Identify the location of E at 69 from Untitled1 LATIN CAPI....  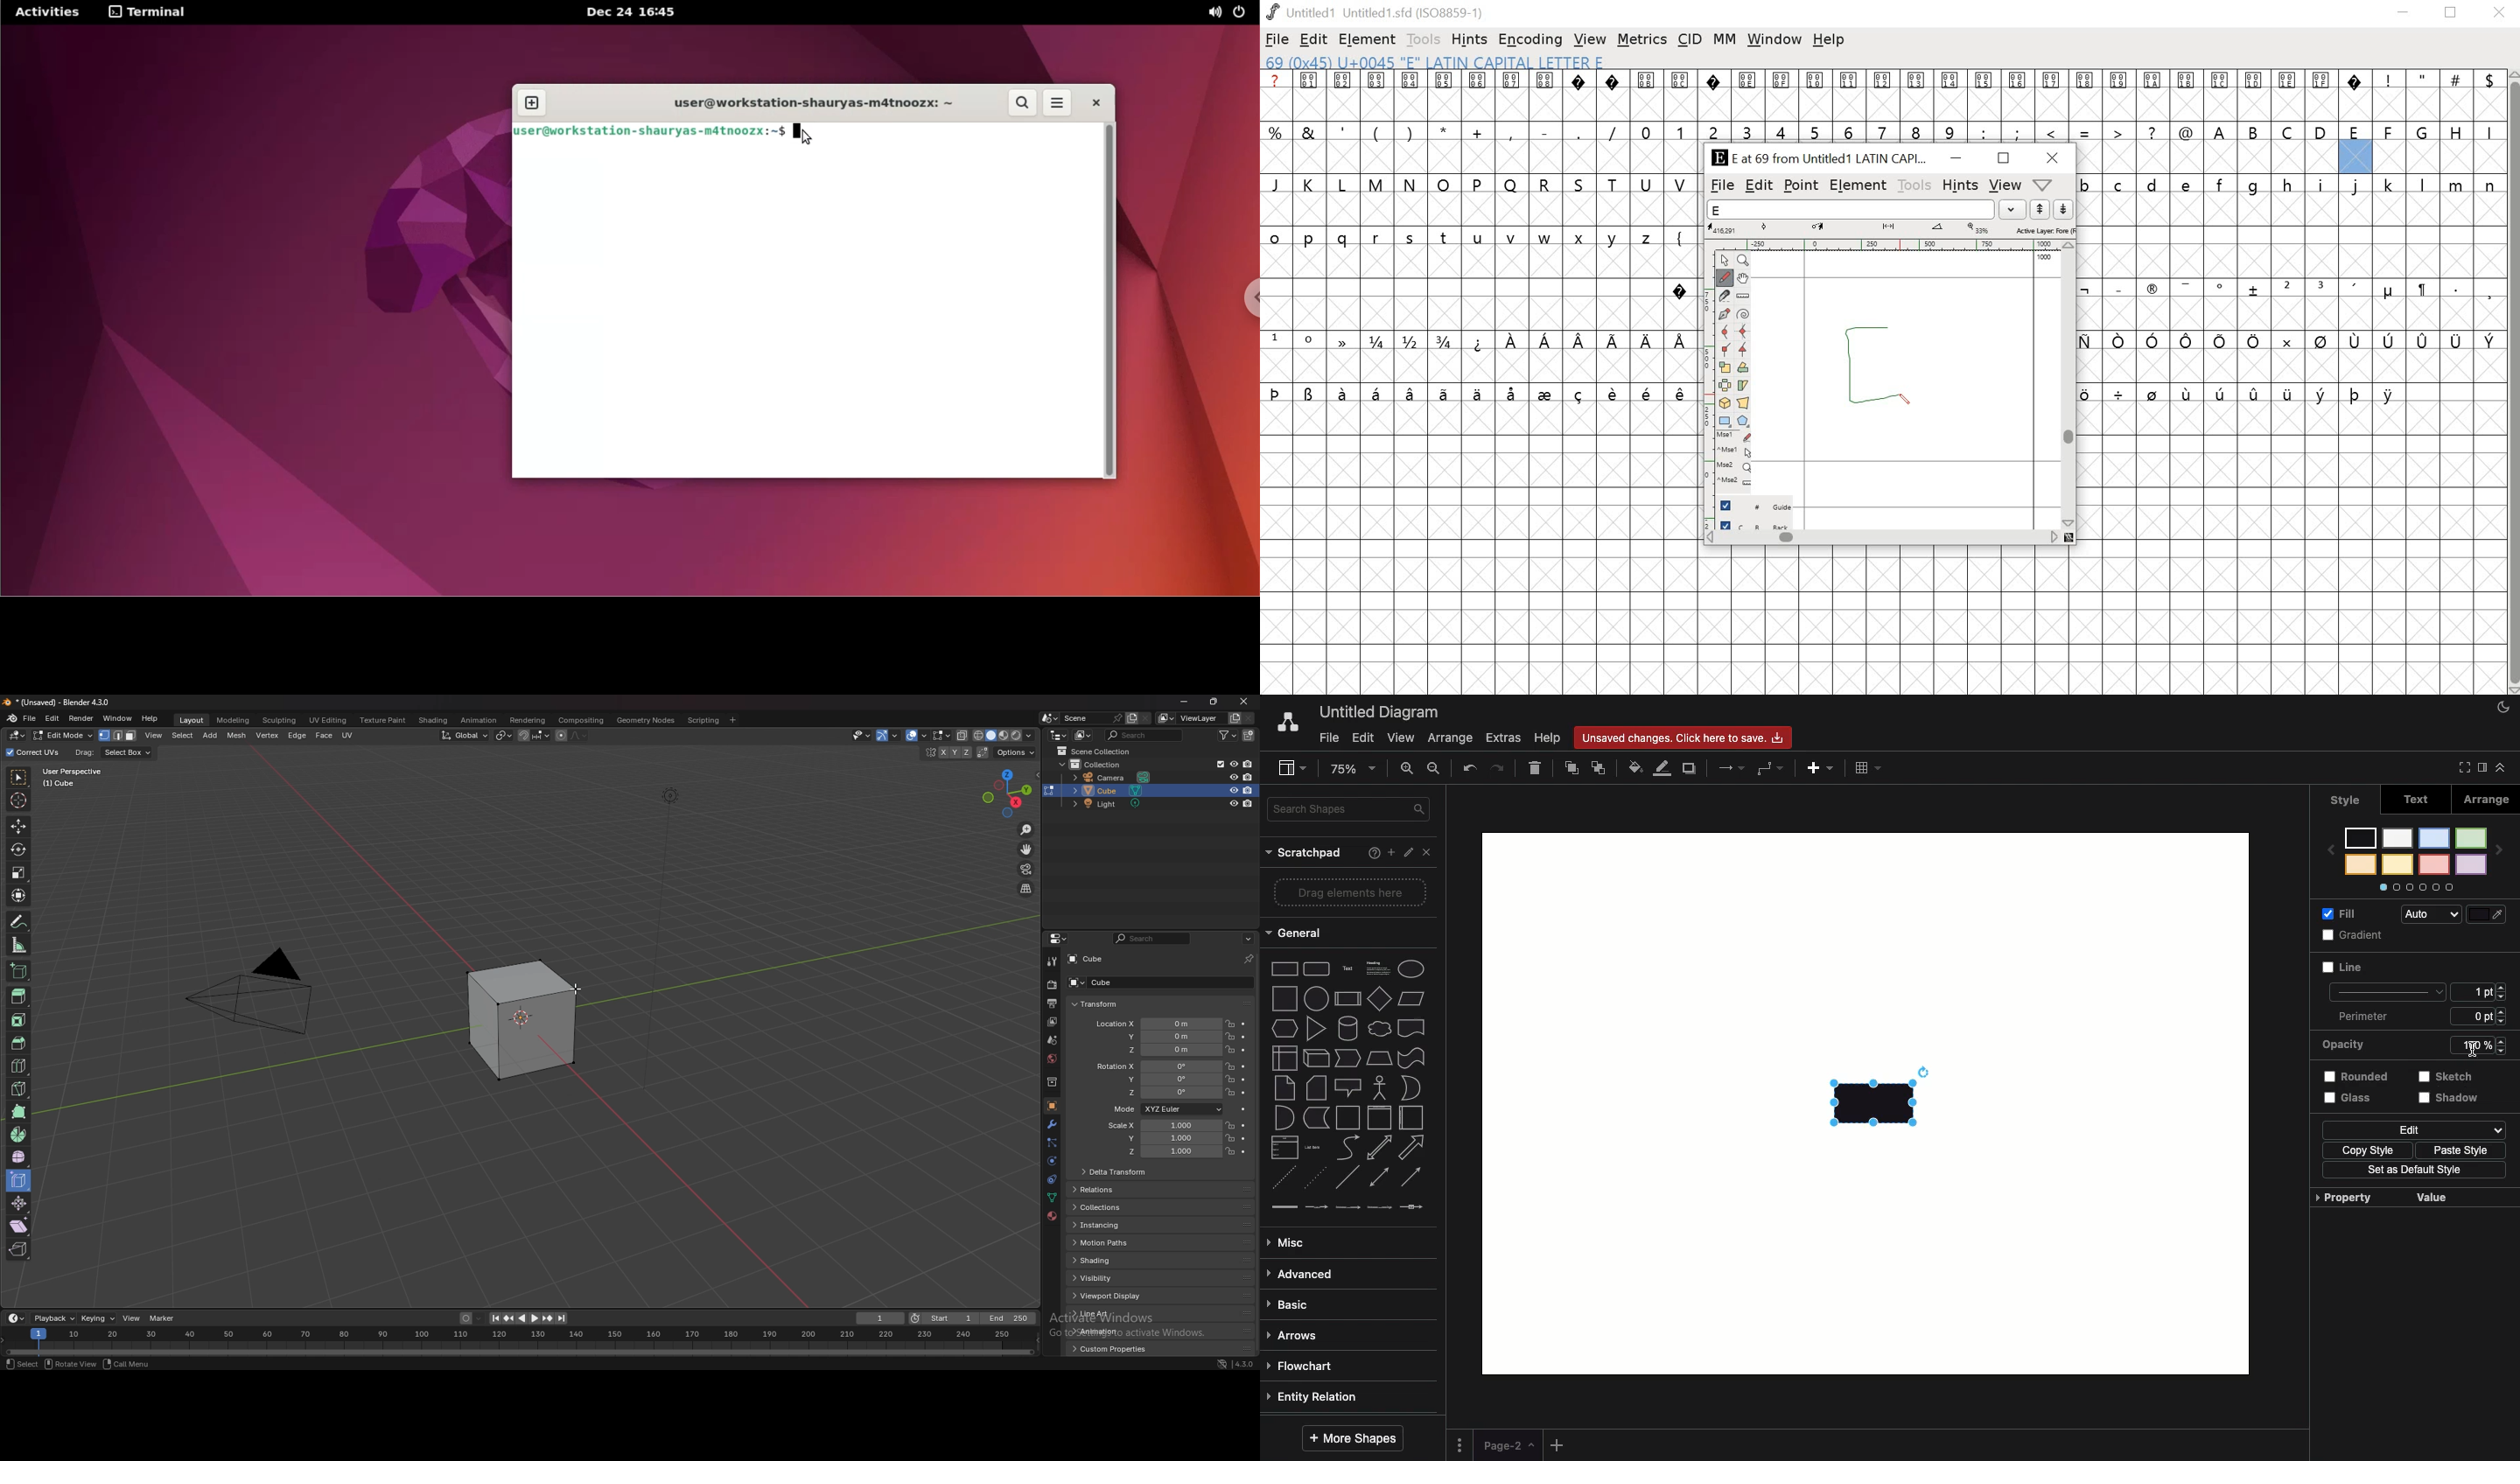
(1817, 159).